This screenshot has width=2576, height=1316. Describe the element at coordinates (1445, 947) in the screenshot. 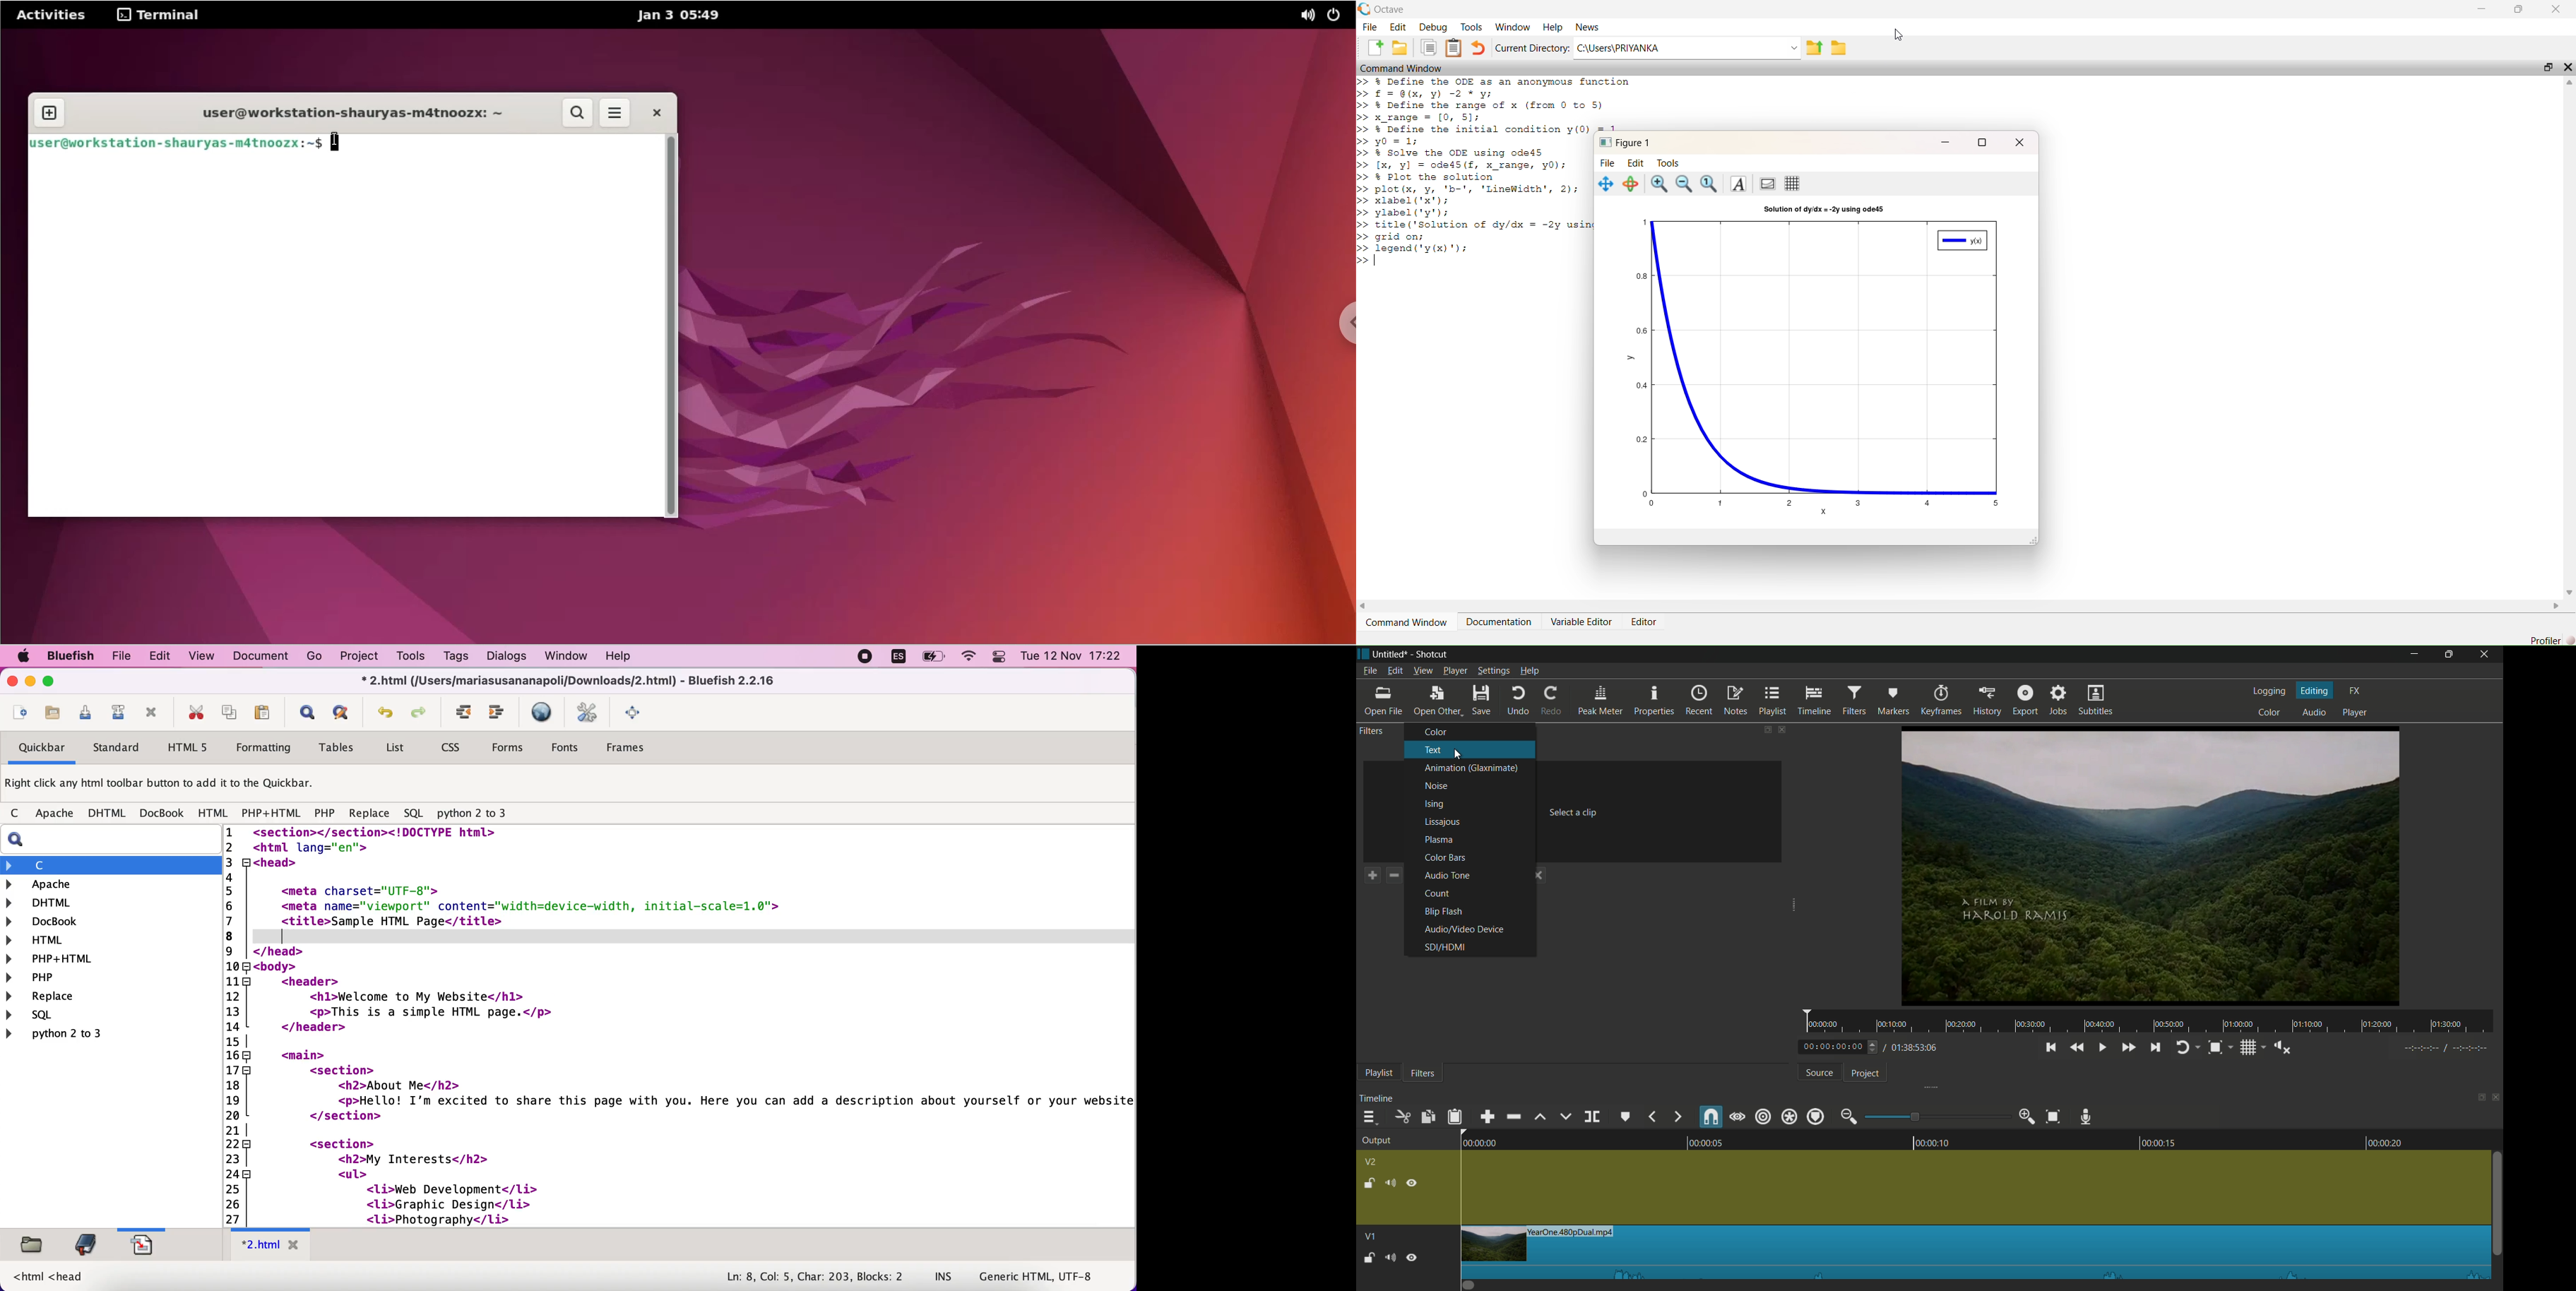

I see `sdi/hdmi` at that location.